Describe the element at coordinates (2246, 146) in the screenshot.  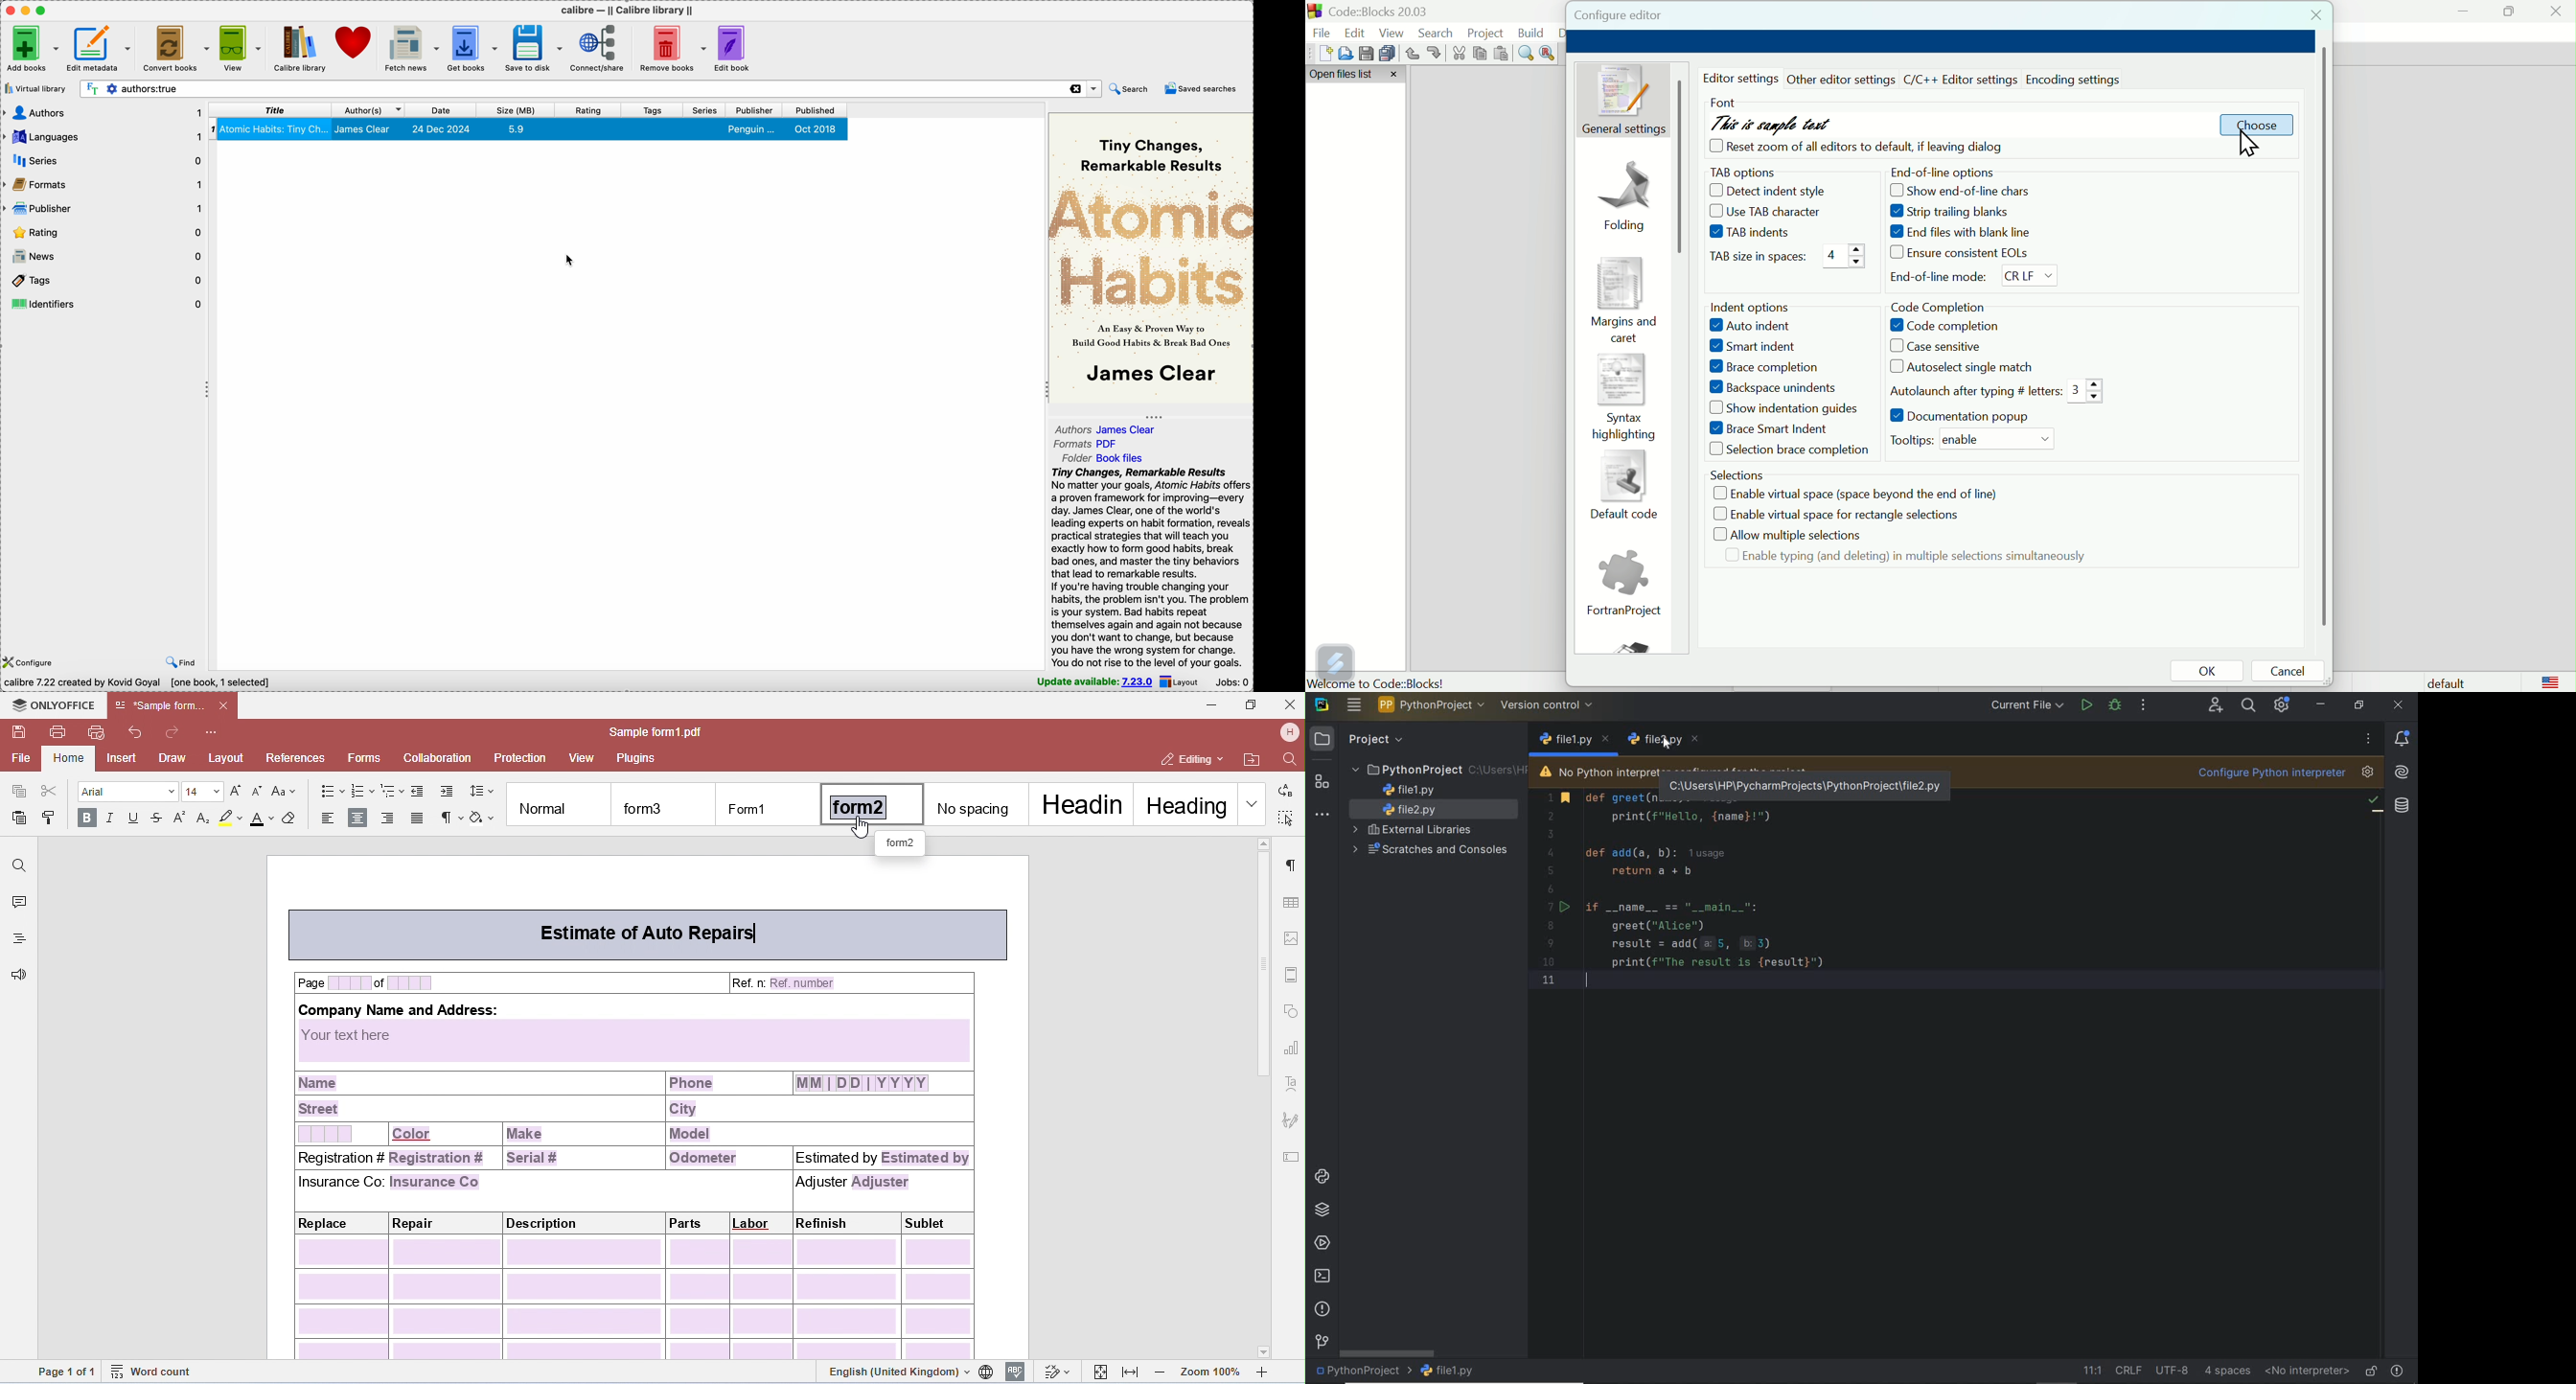
I see `cursor` at that location.